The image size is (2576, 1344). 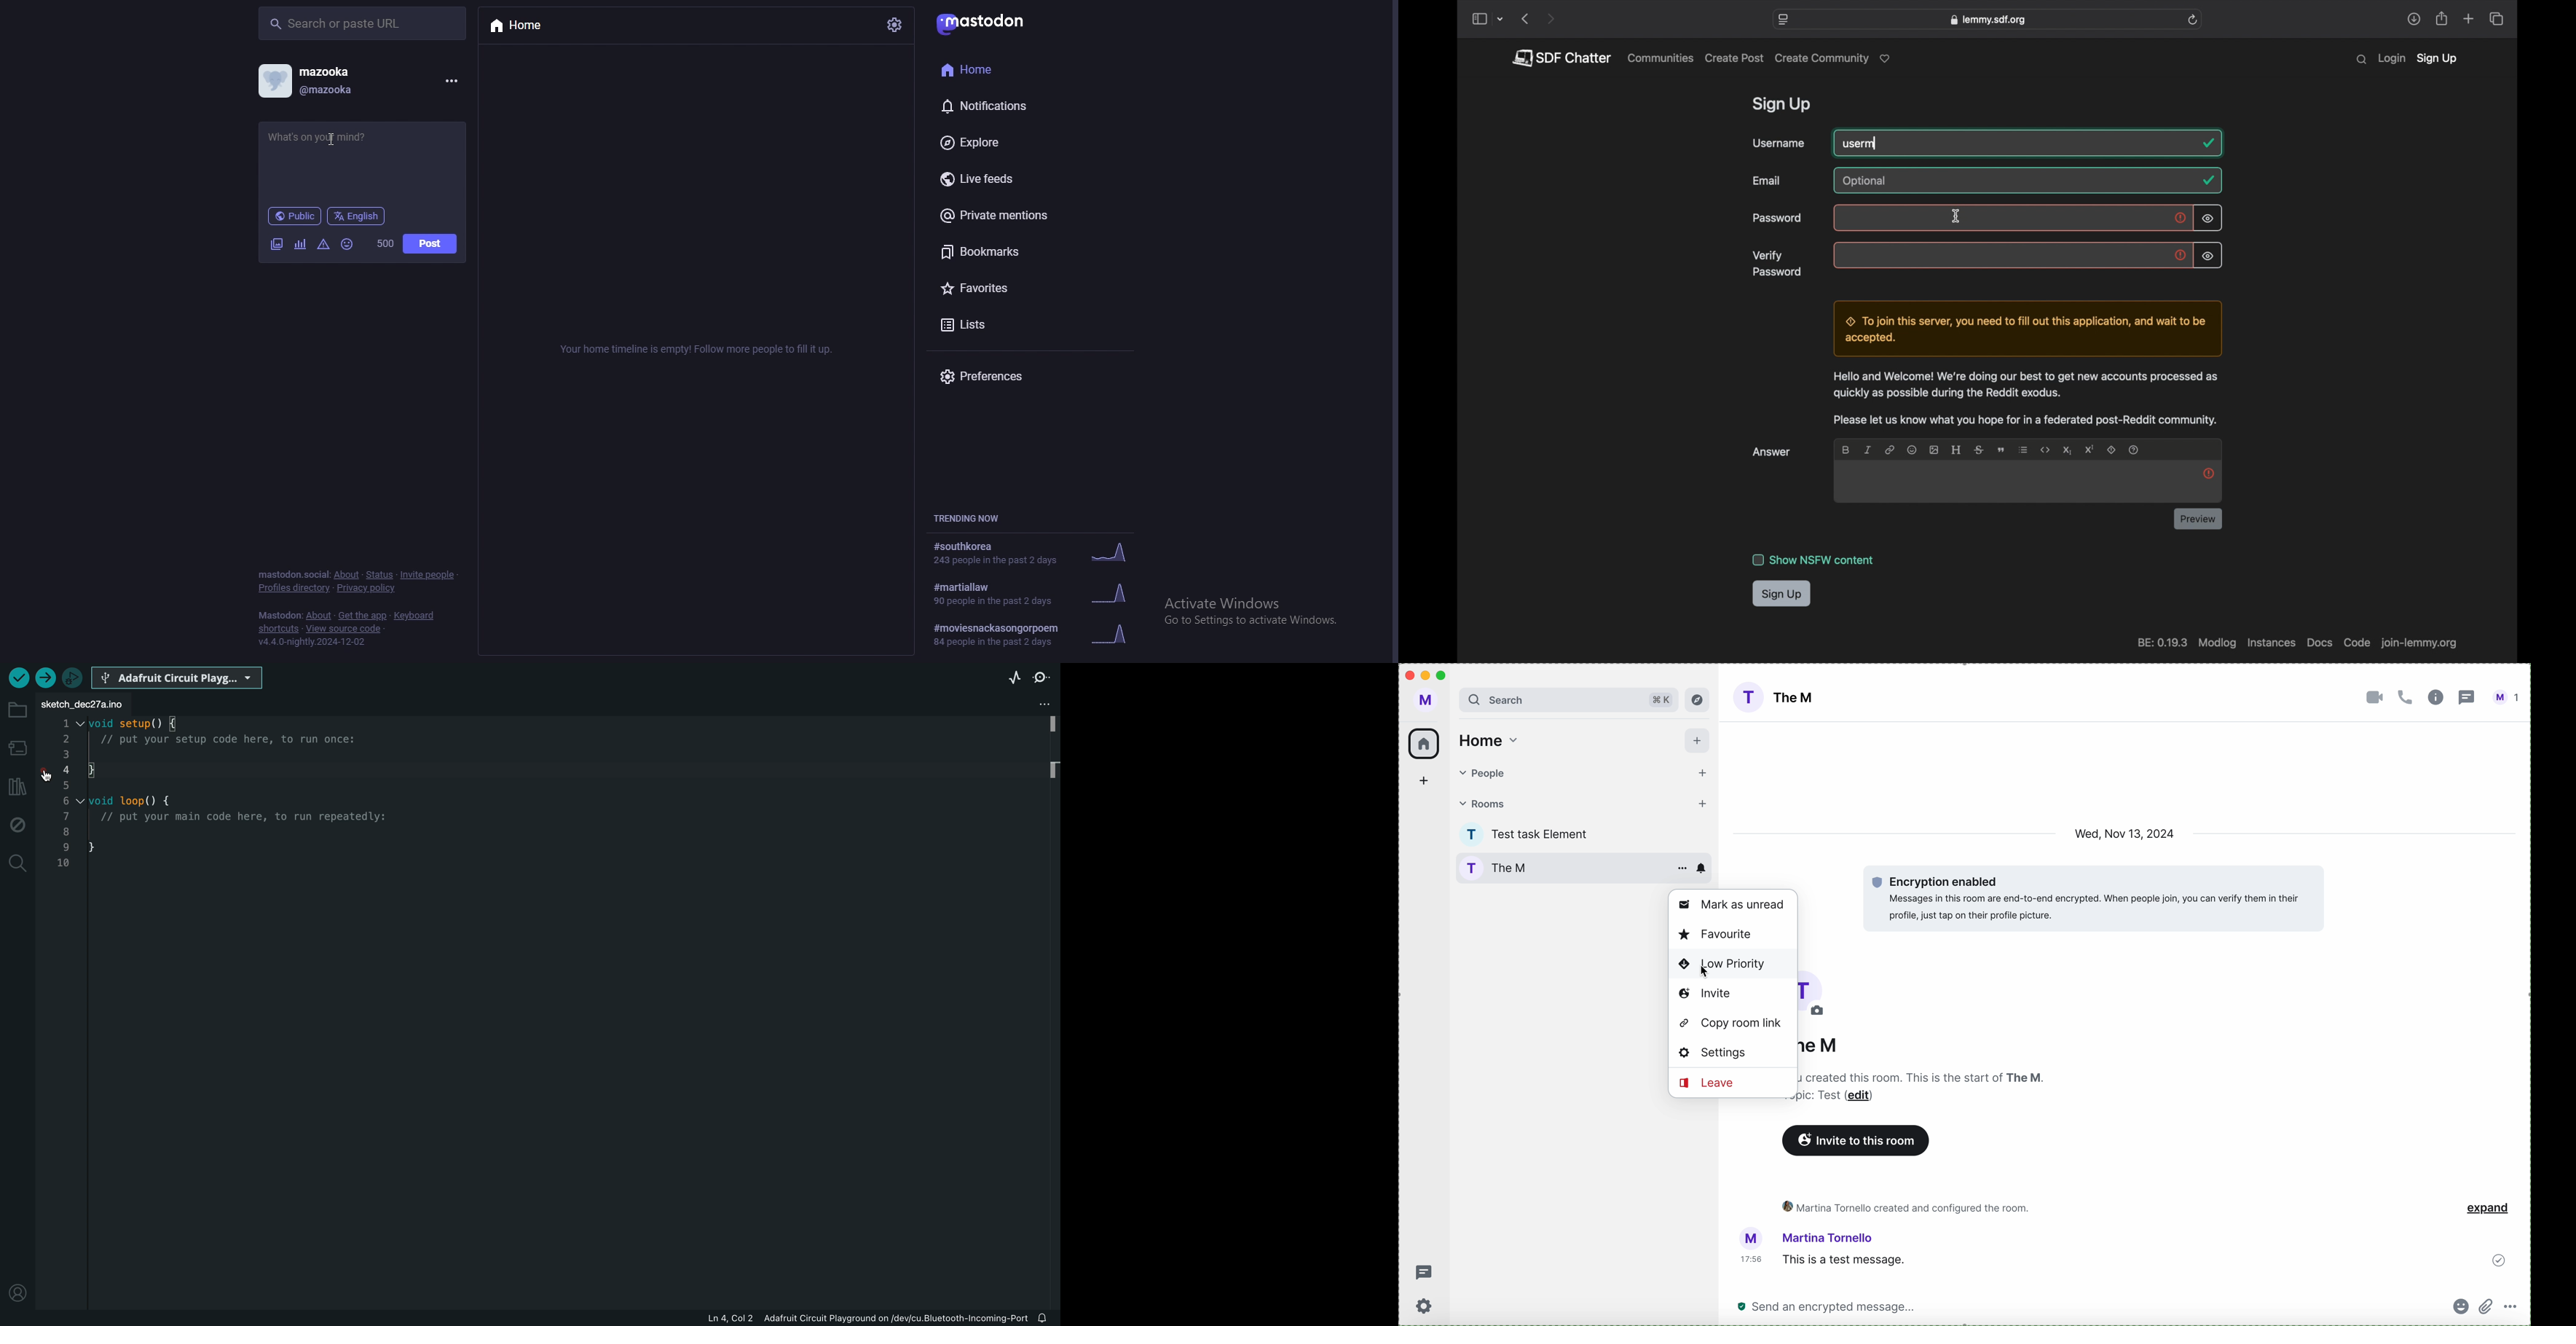 I want to click on picture room, so click(x=1815, y=985).